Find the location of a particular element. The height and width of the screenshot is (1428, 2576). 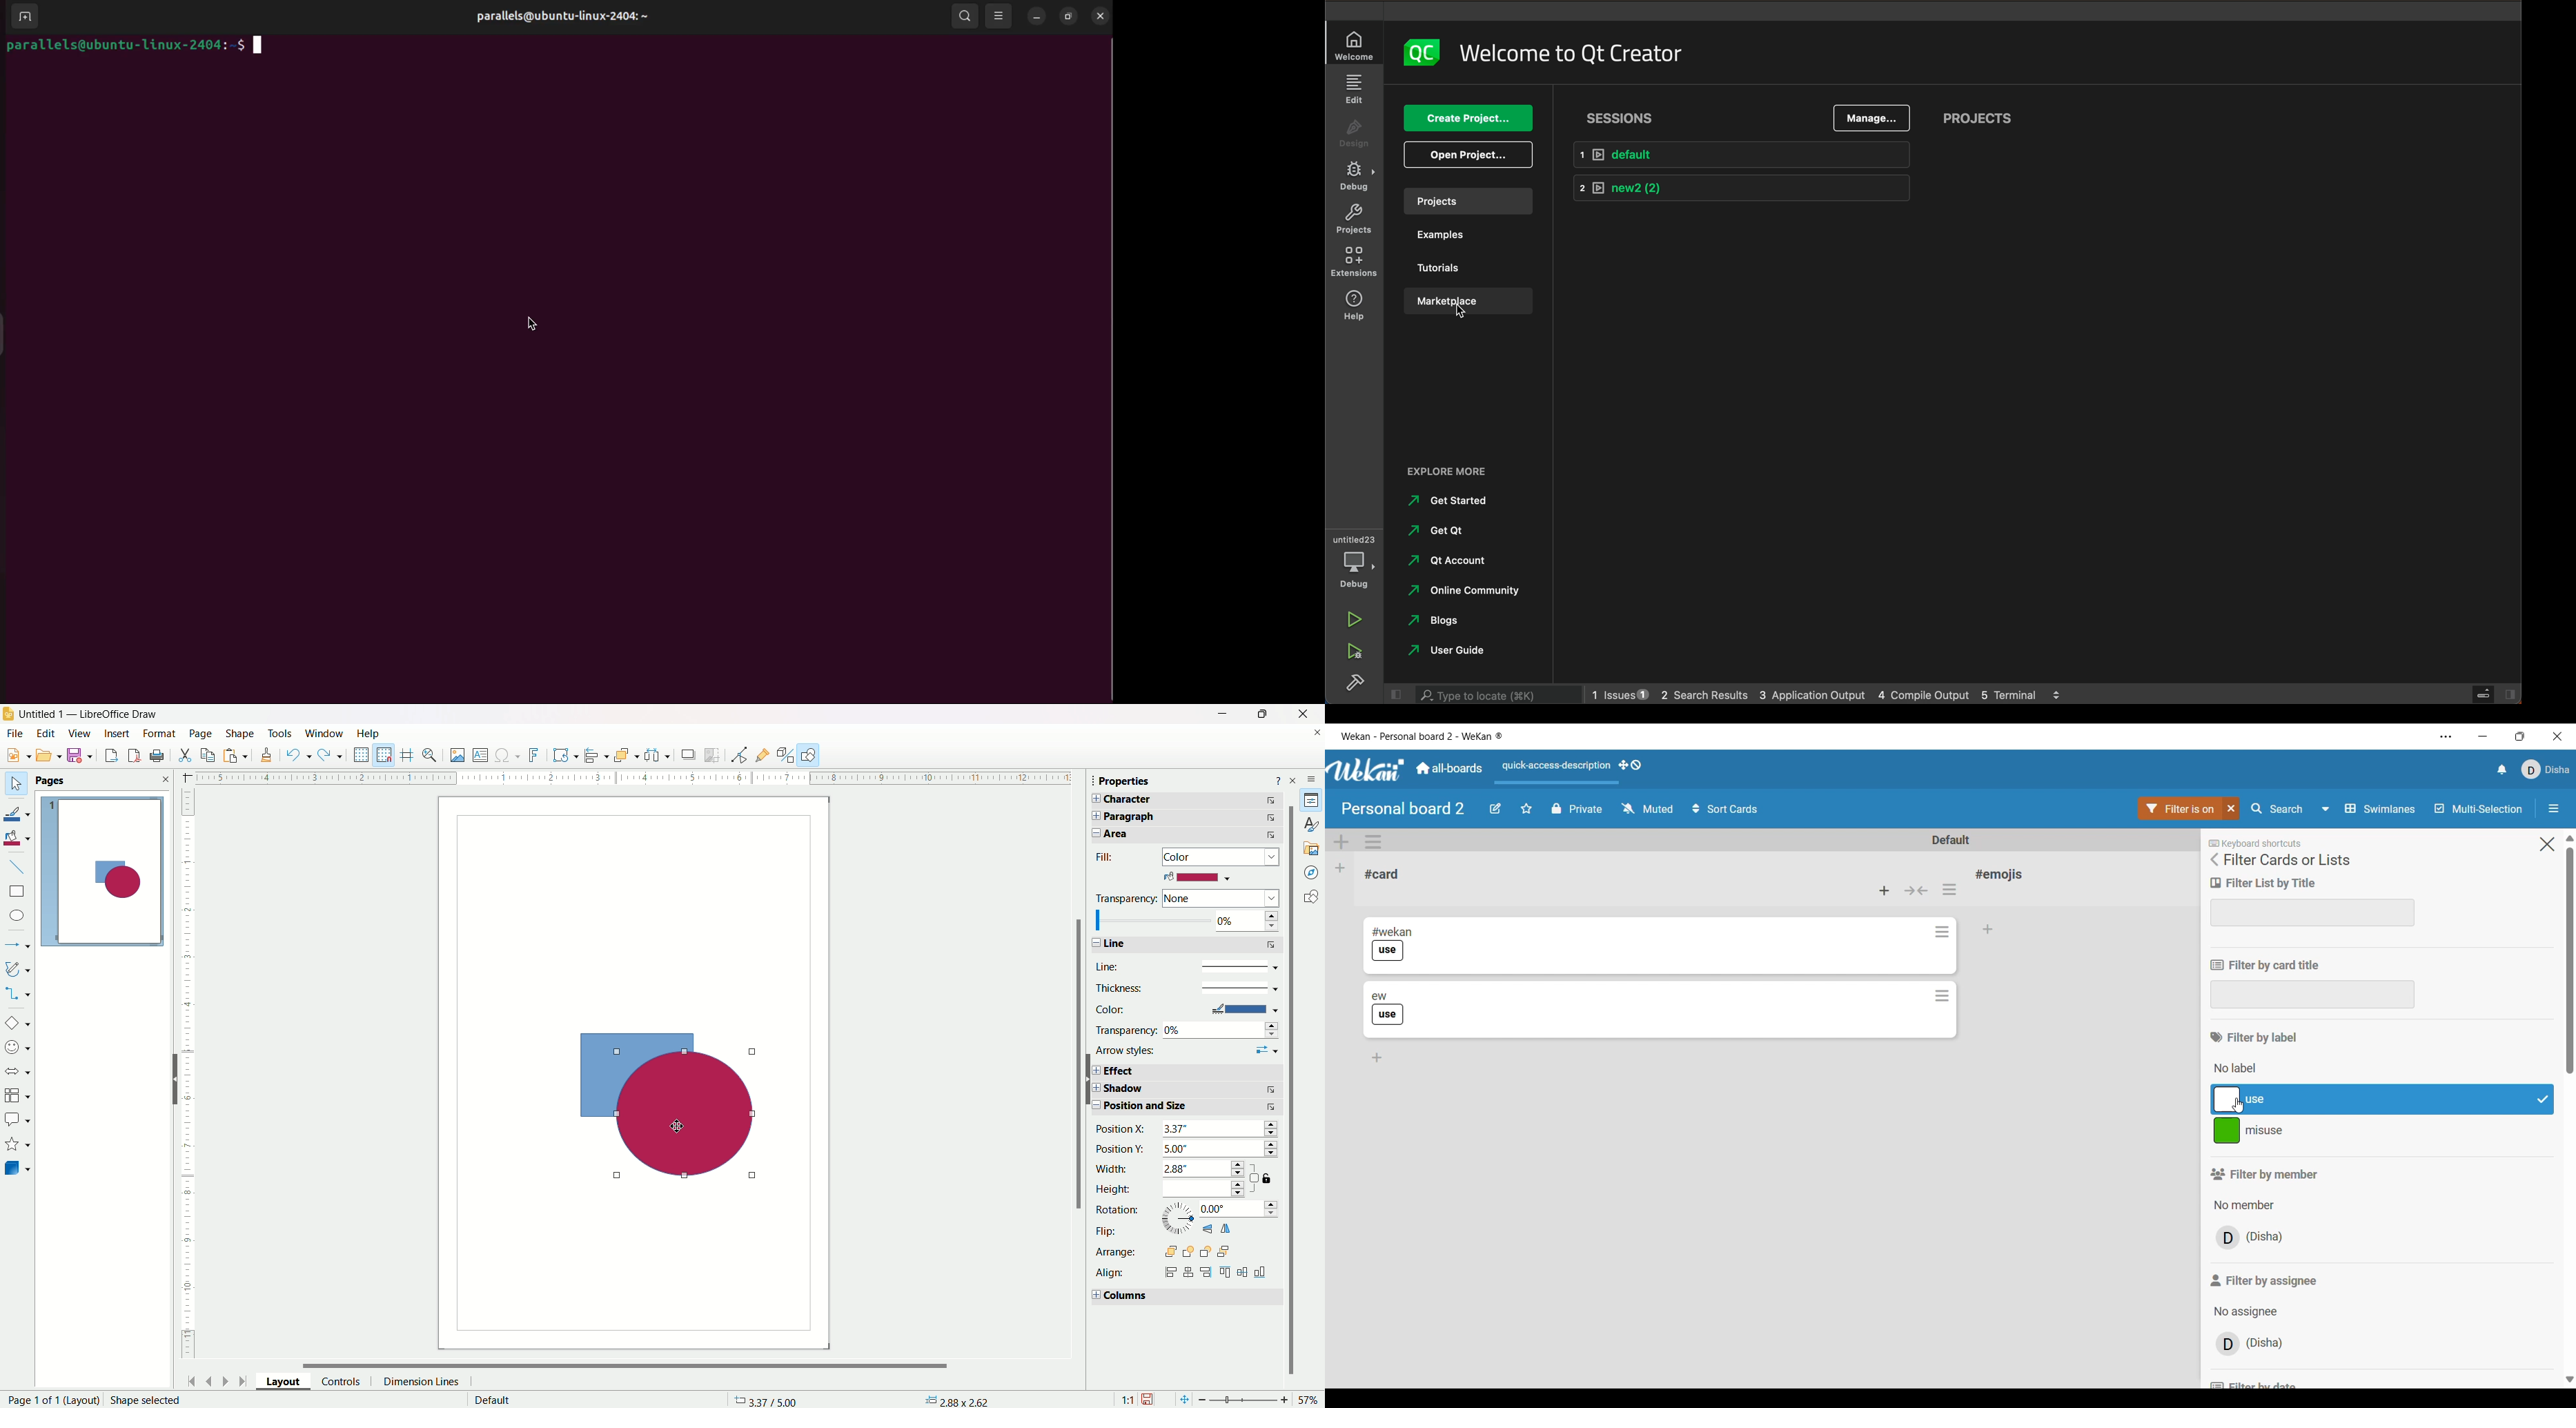

minimize is located at coordinates (1036, 17).